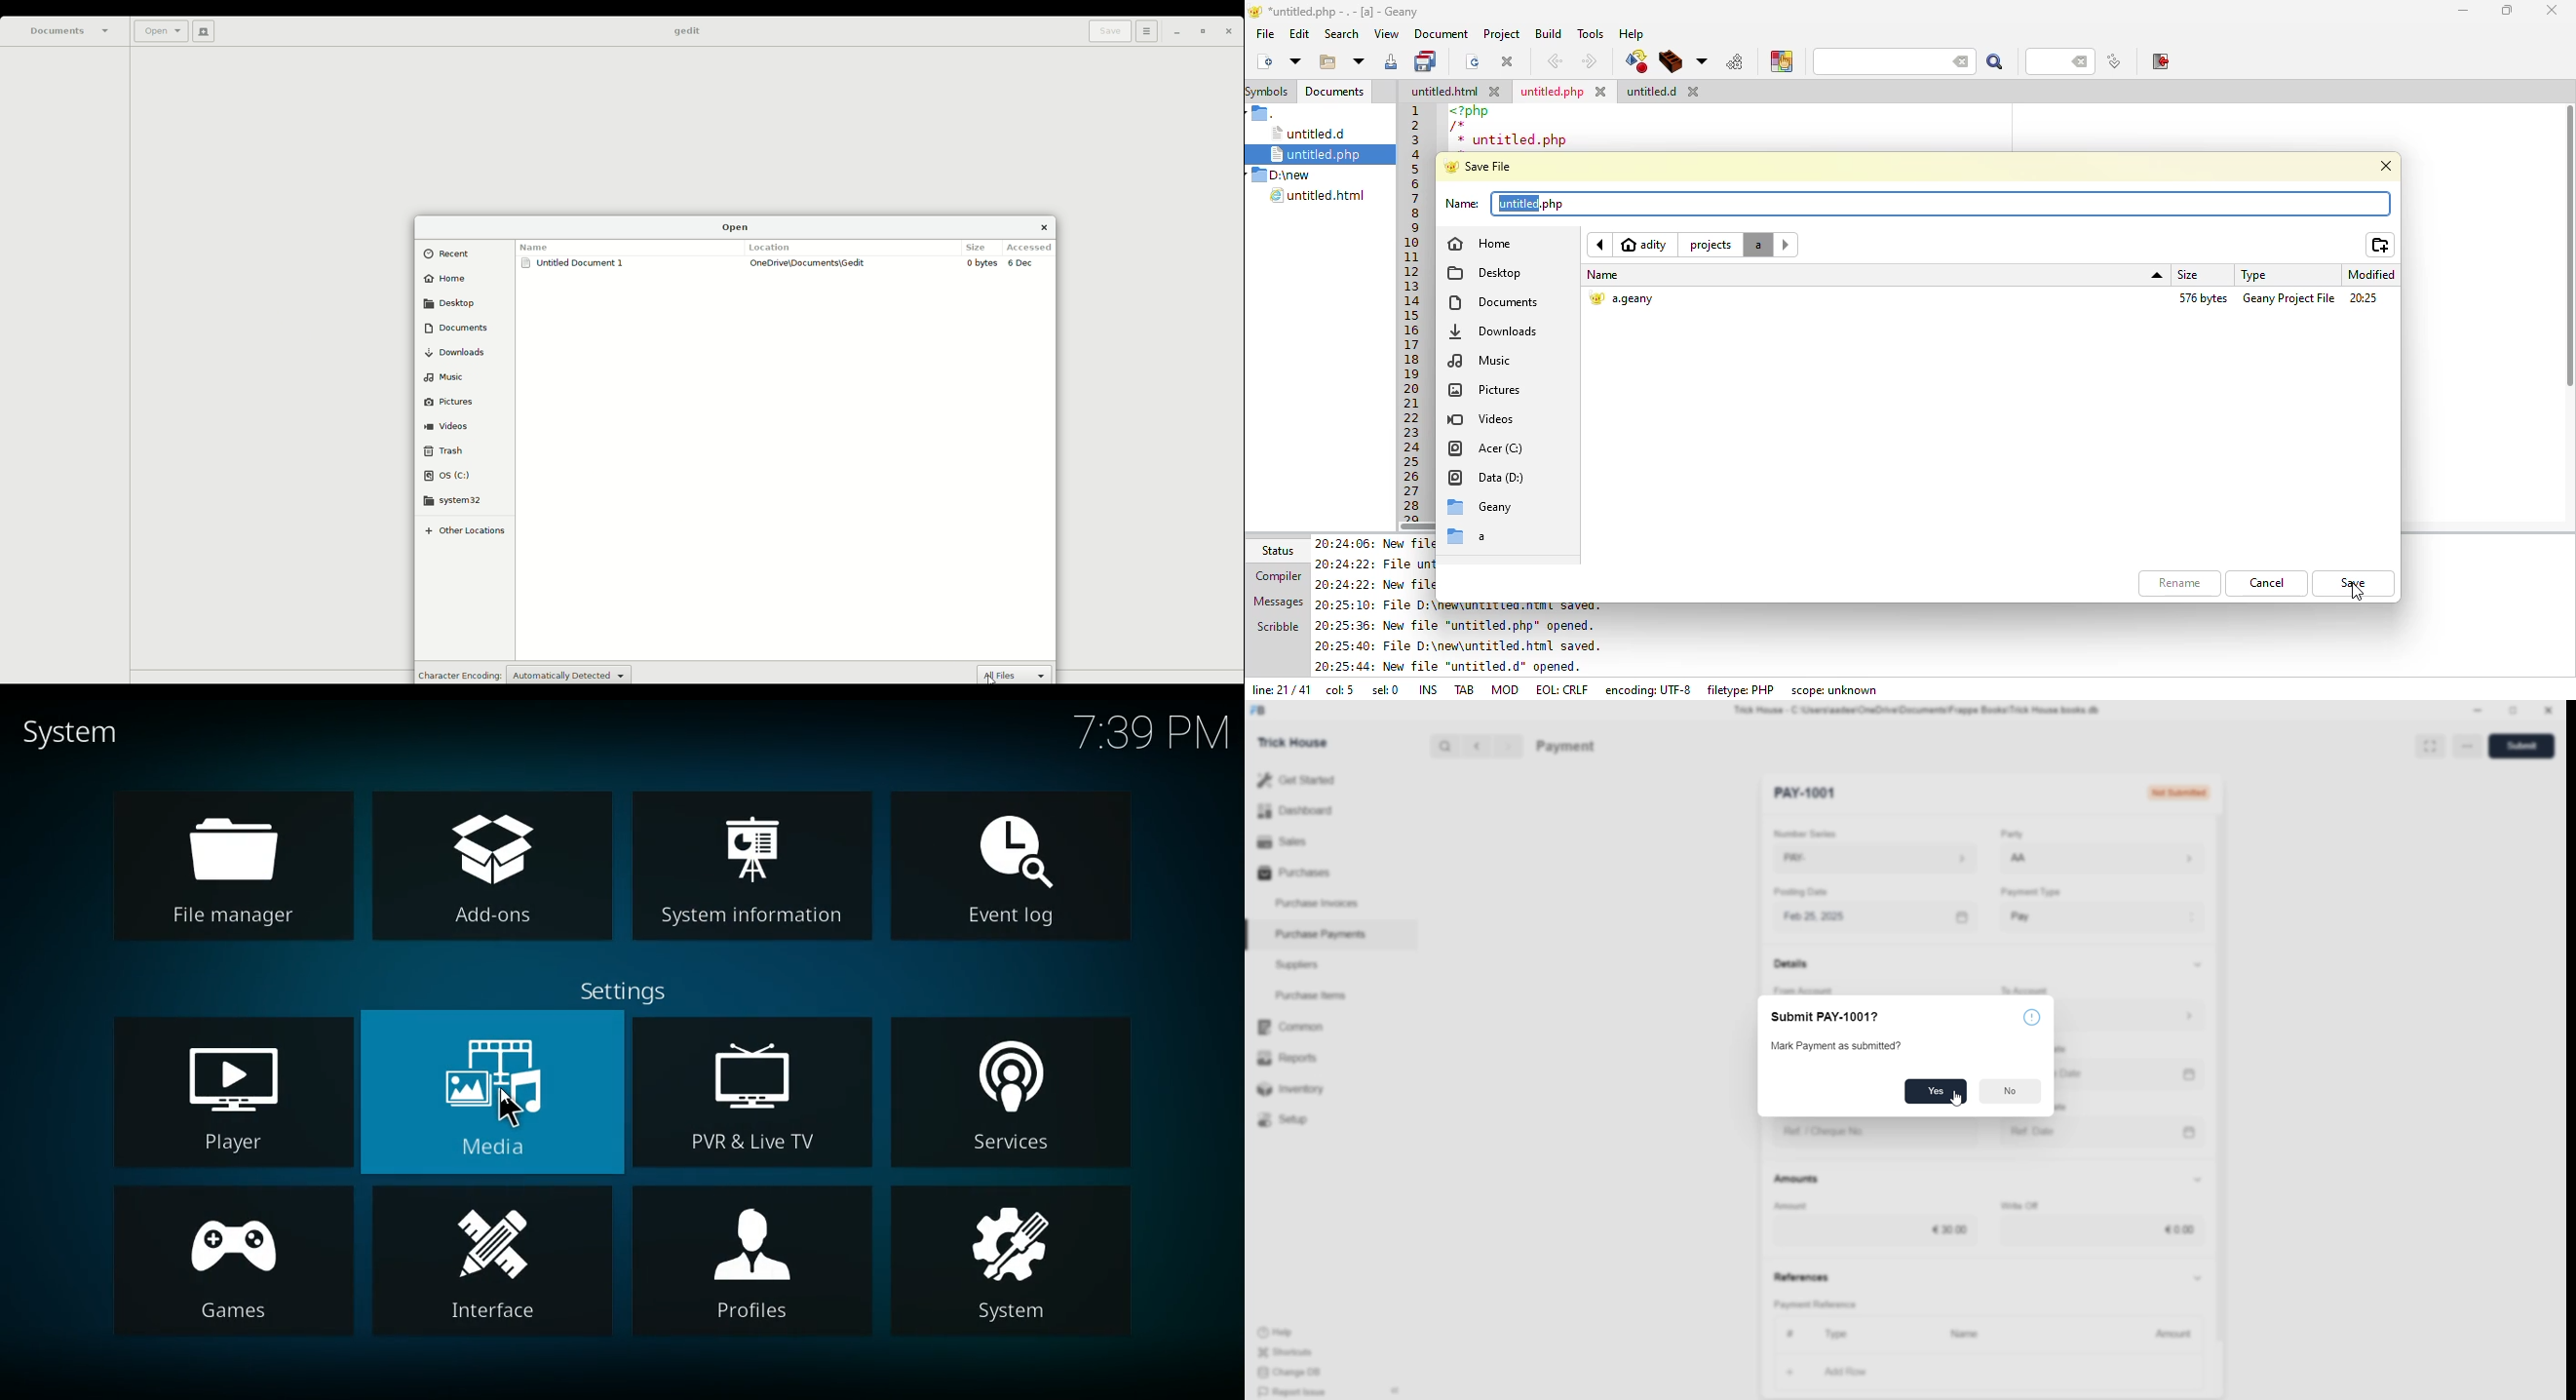  What do you see at coordinates (1484, 509) in the screenshot?
I see `geany` at bounding box center [1484, 509].